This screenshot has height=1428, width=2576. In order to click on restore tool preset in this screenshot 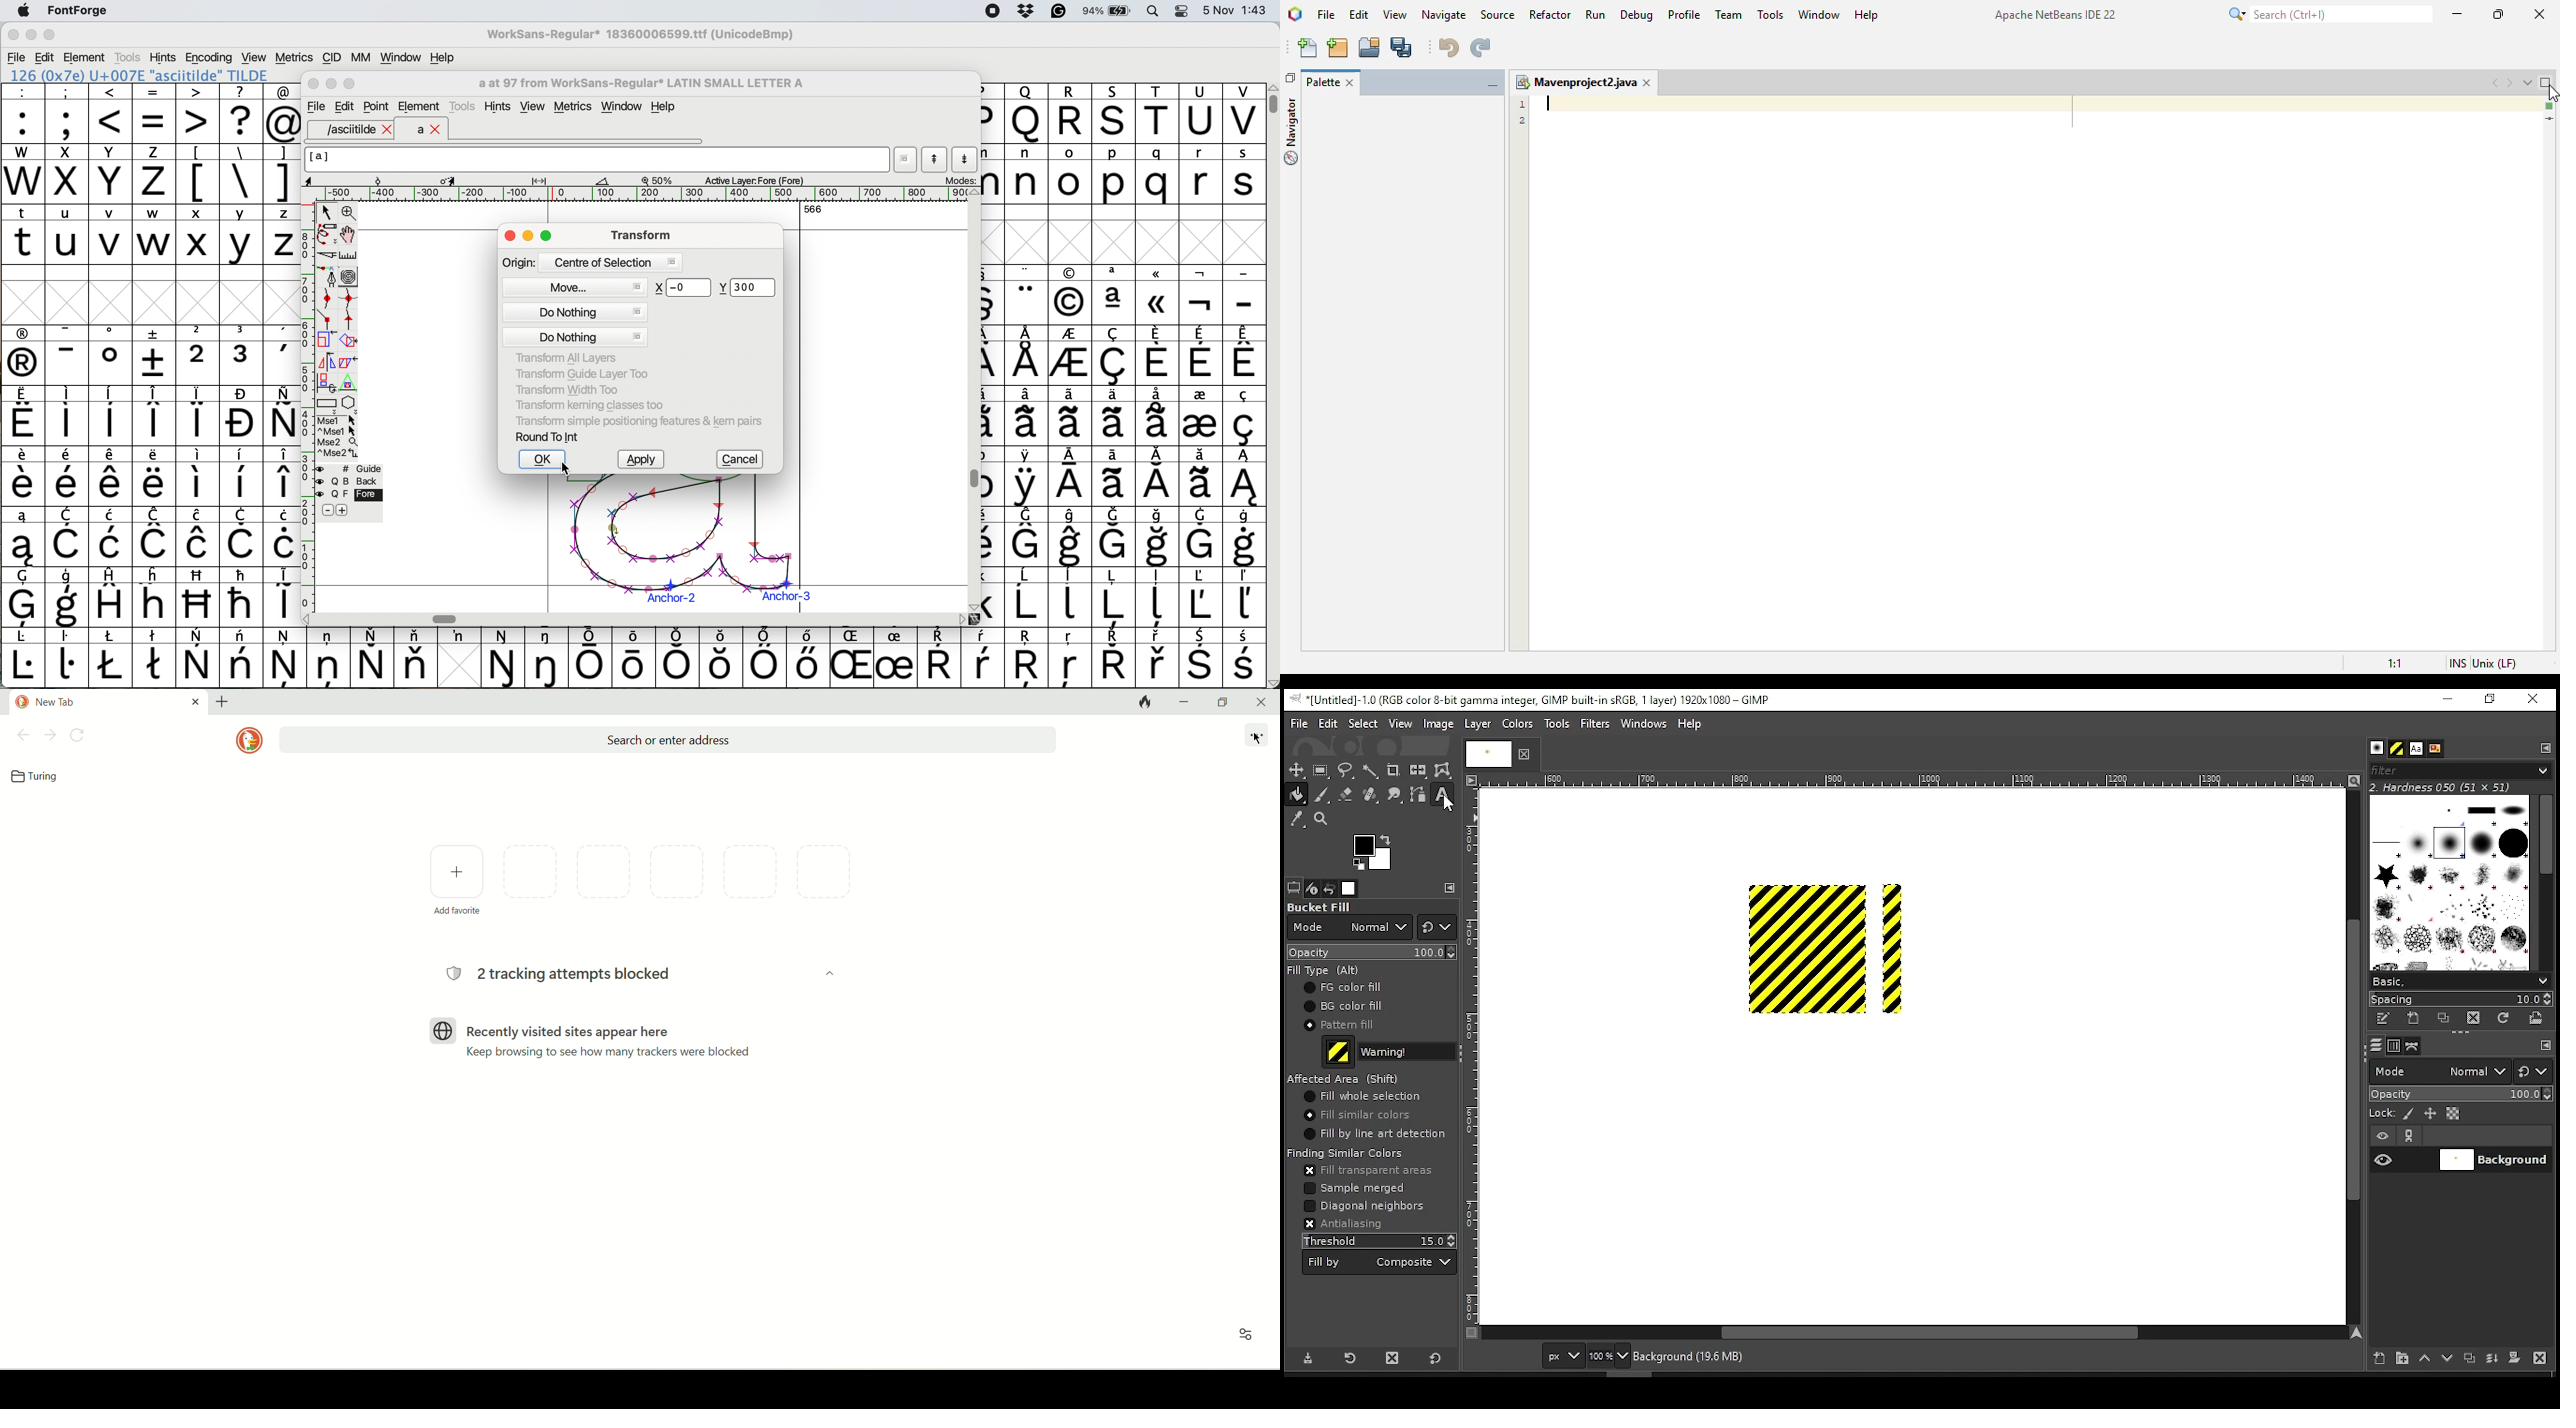, I will do `click(1352, 1356)`.